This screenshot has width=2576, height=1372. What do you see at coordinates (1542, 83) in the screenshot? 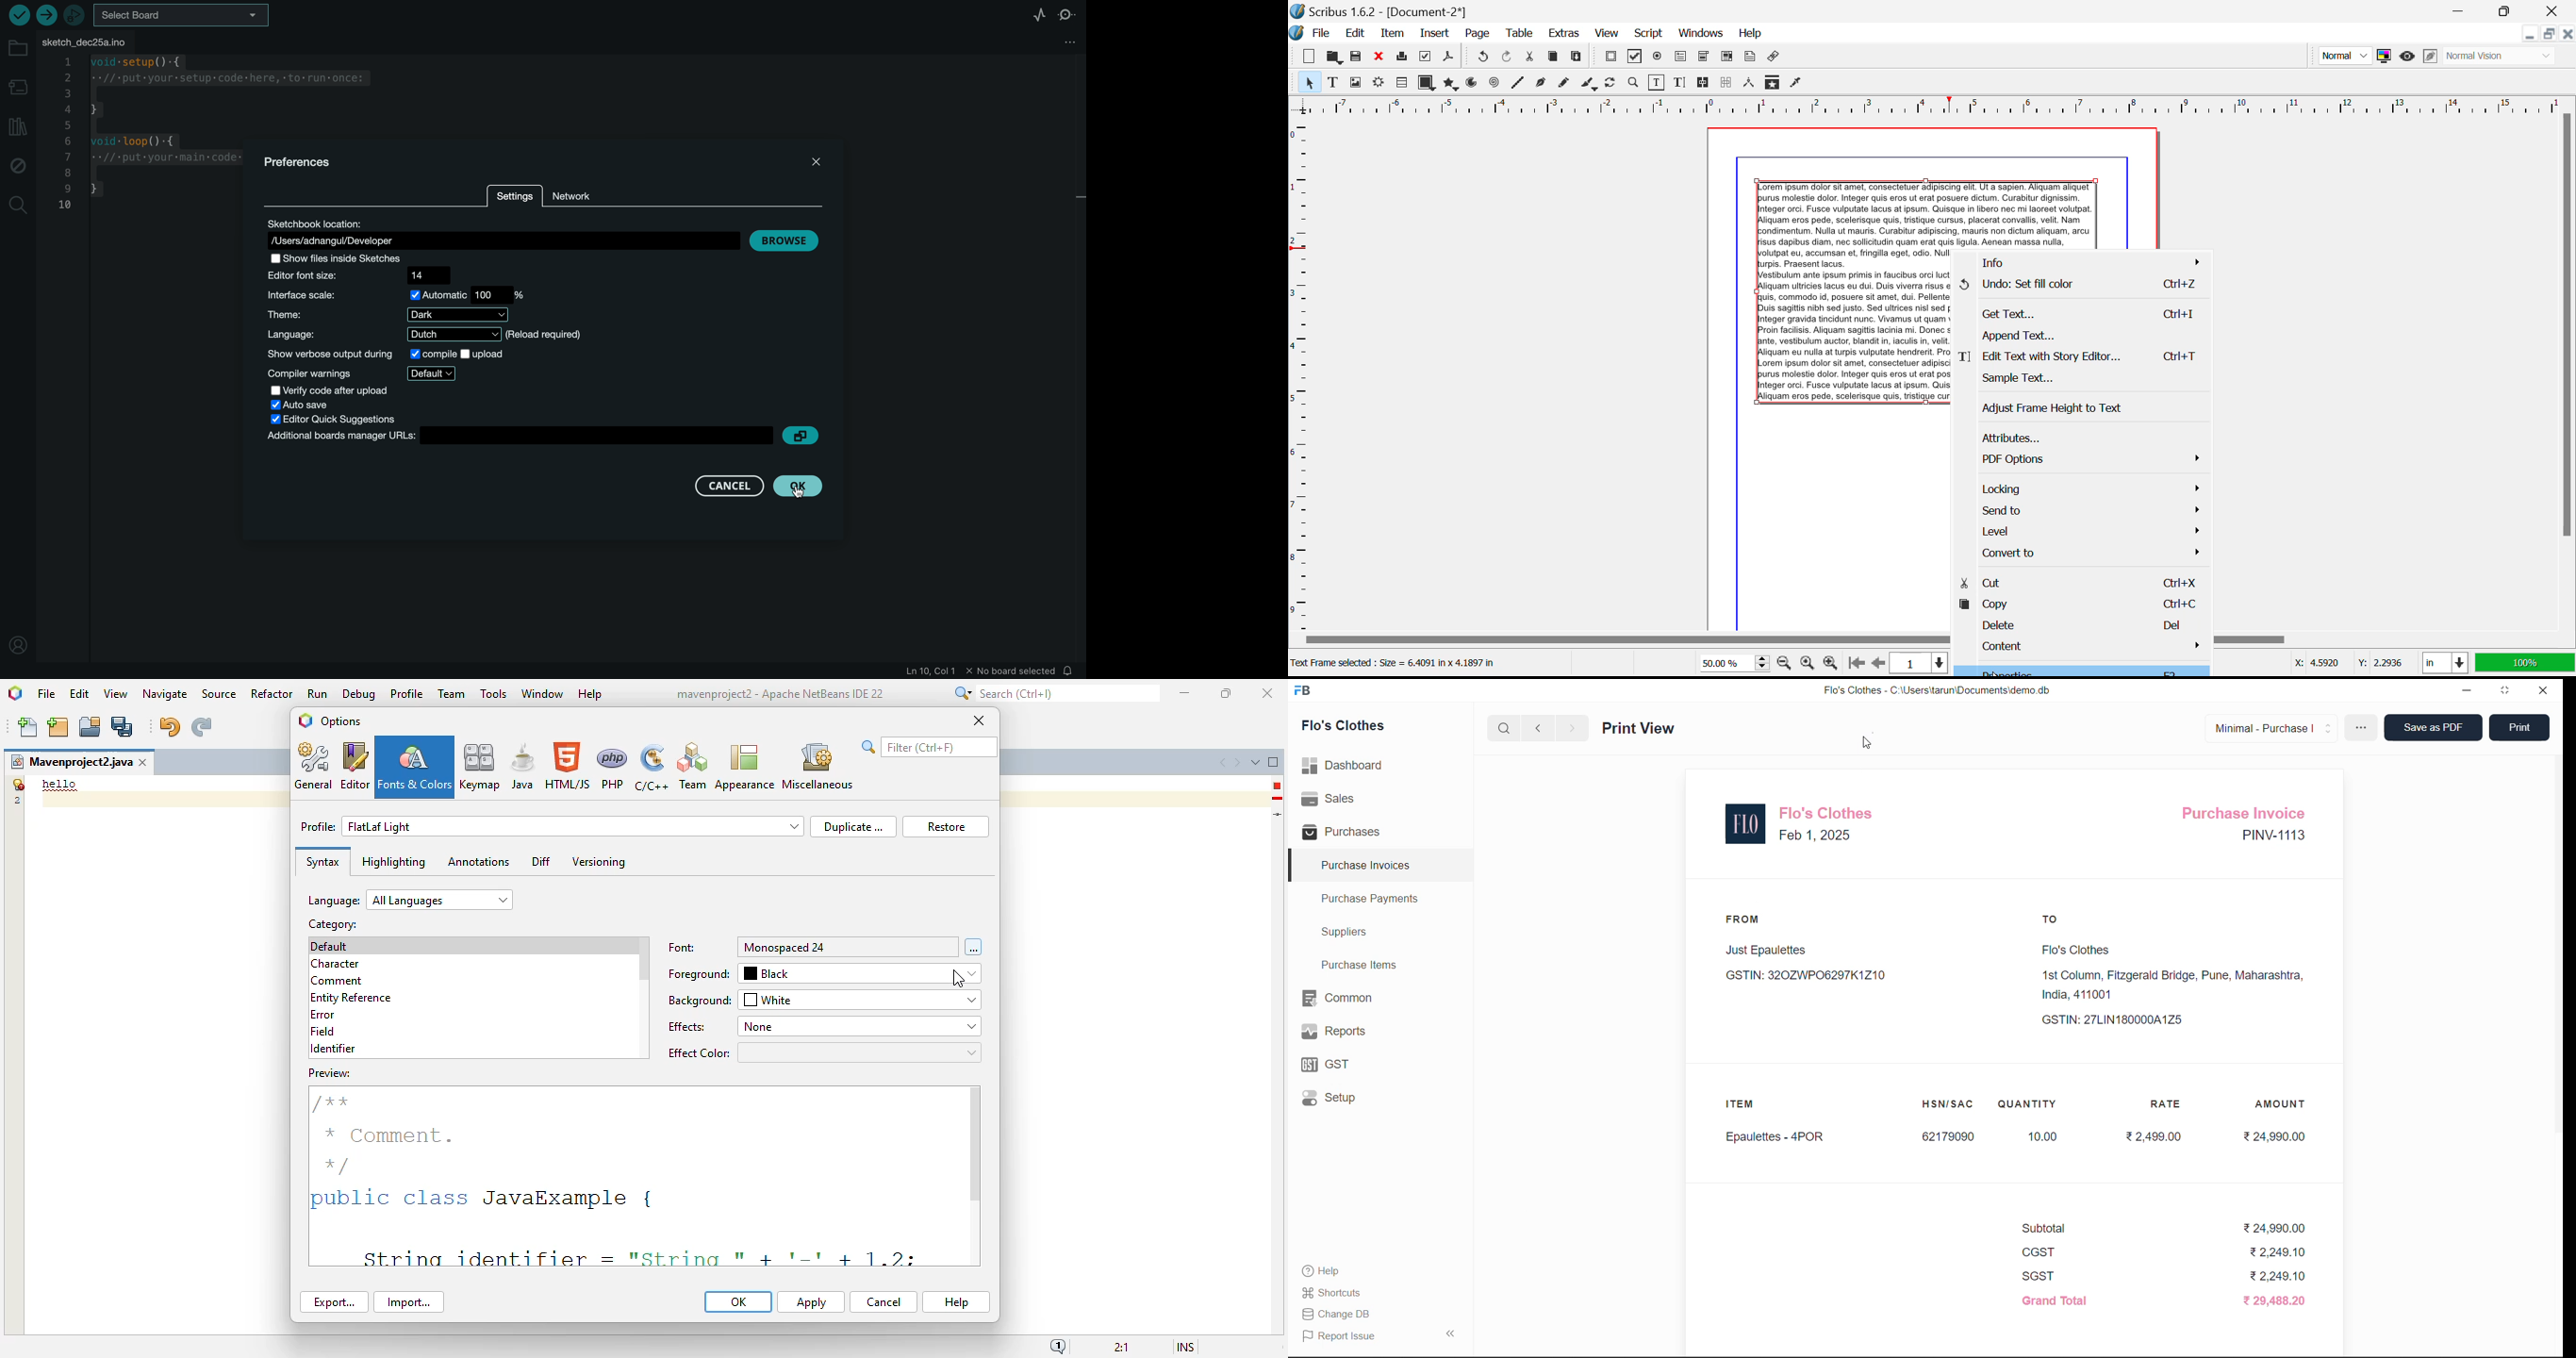
I see `Bezier Curve` at bounding box center [1542, 83].